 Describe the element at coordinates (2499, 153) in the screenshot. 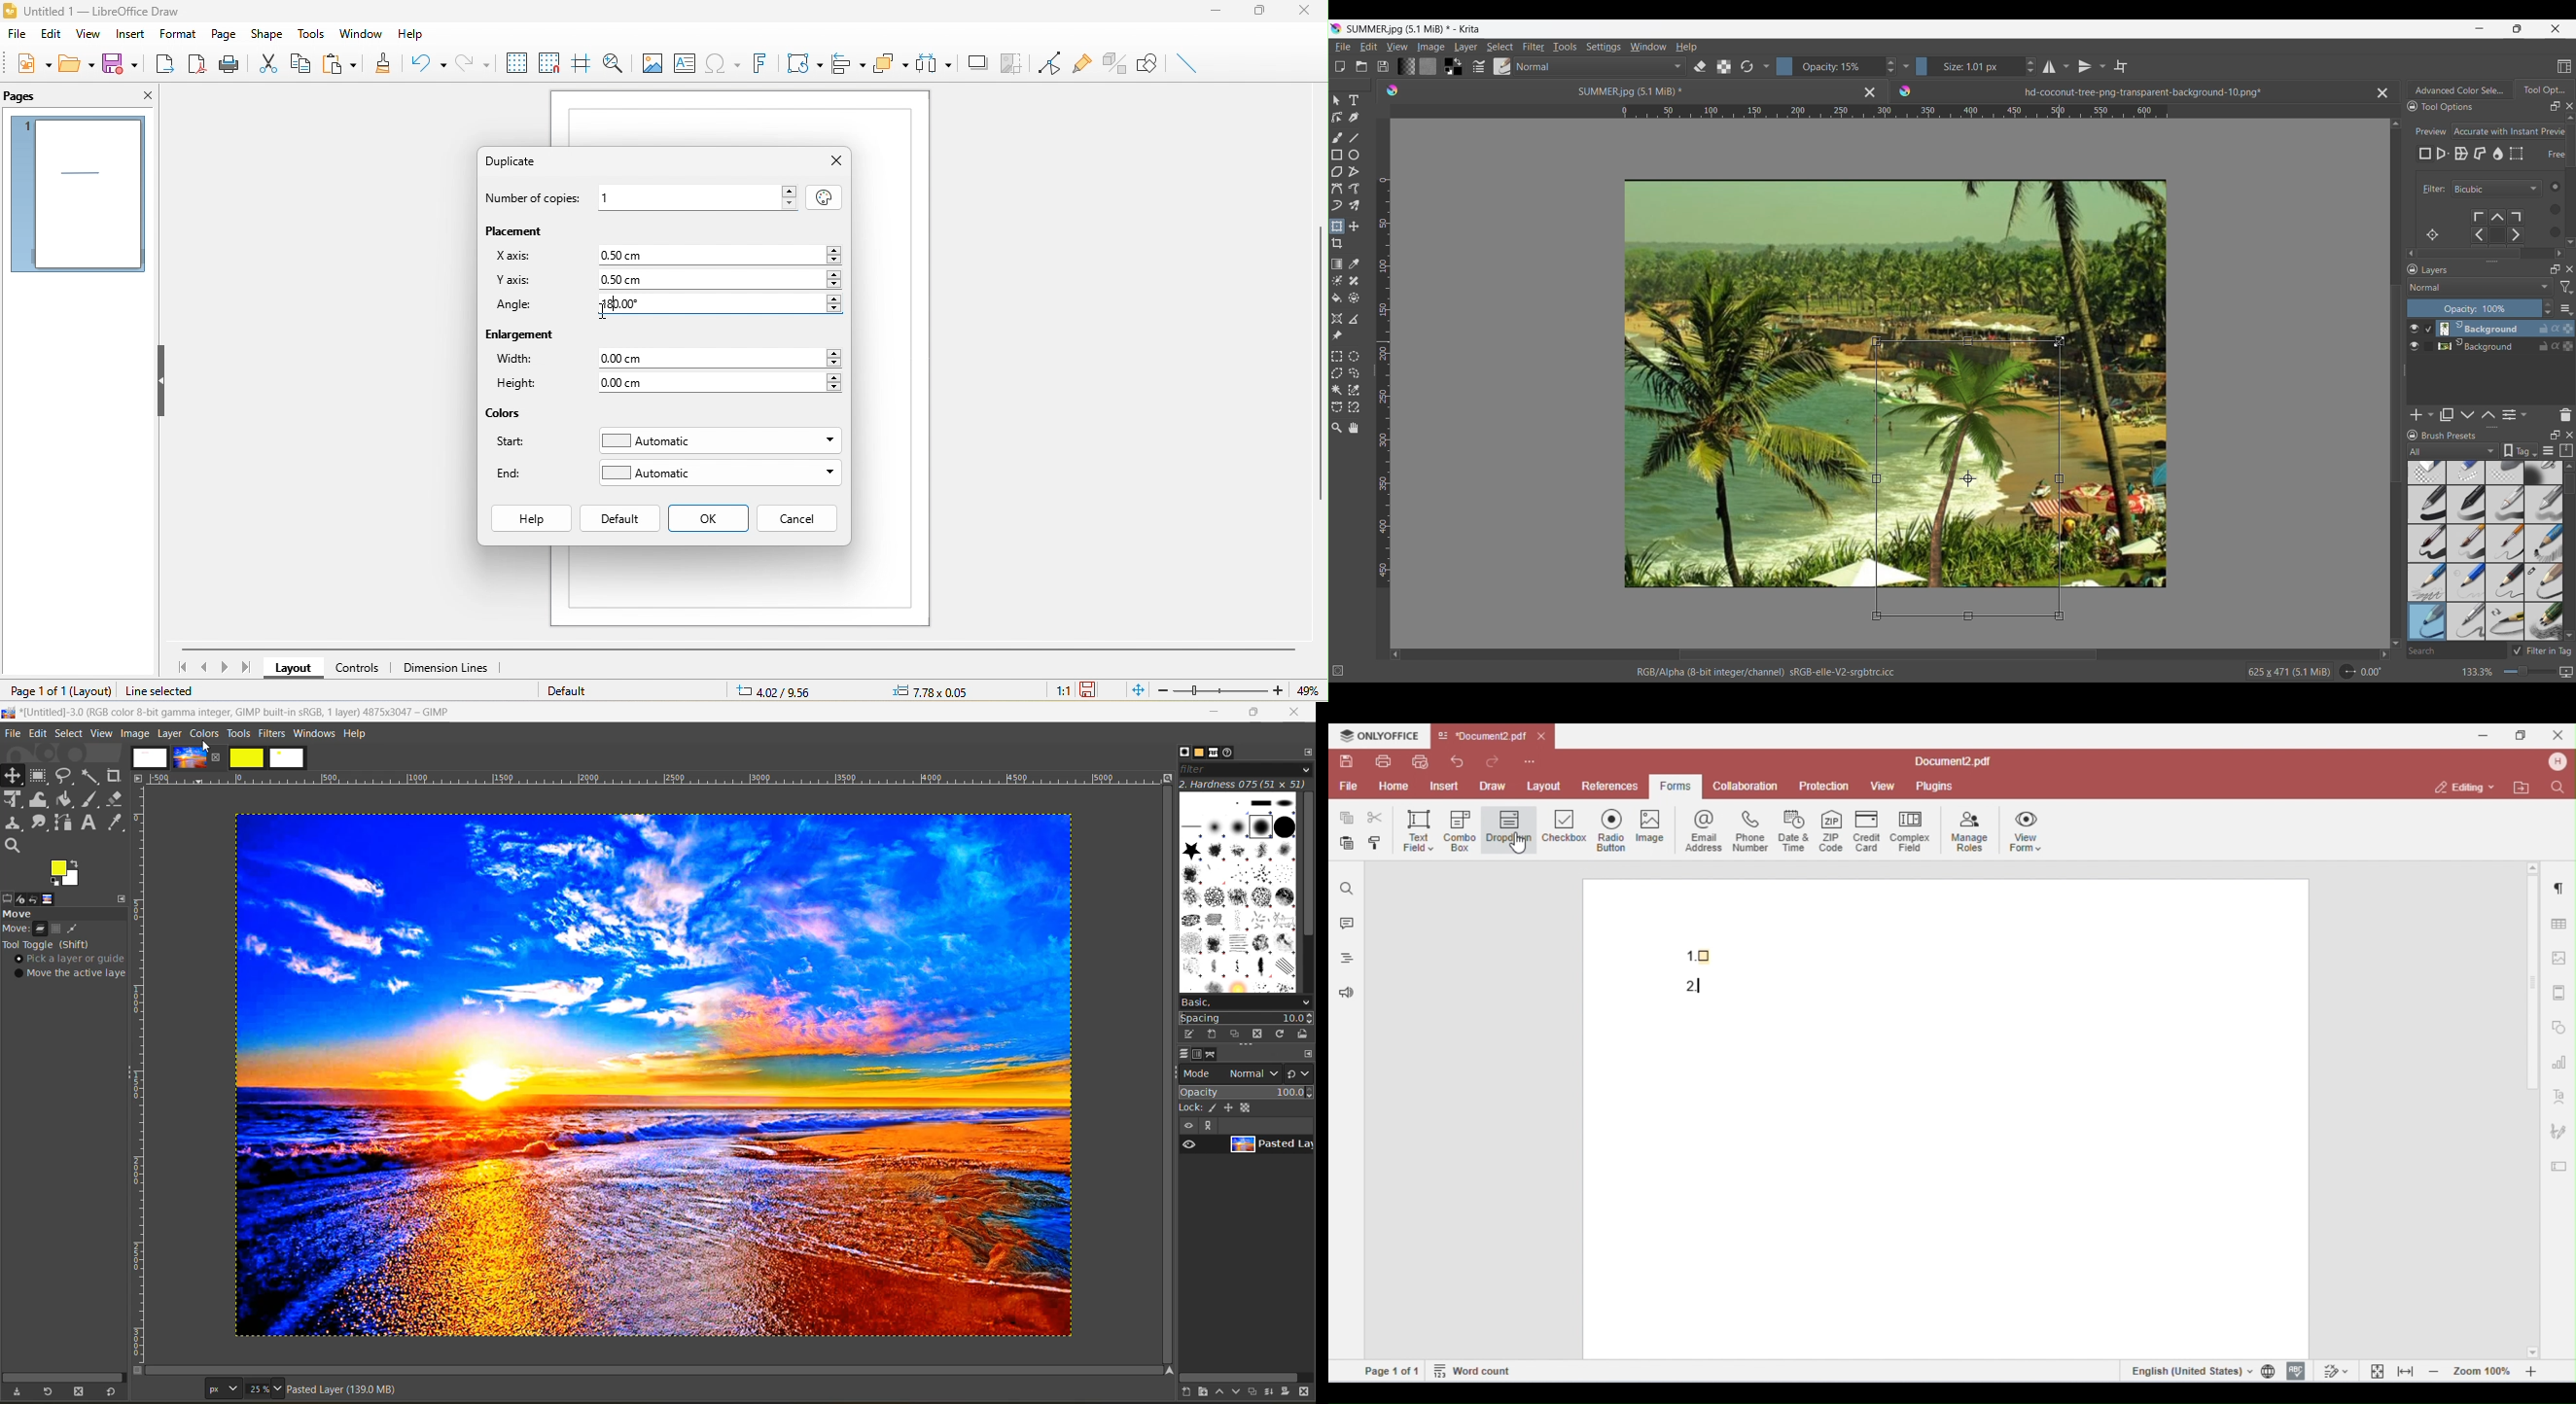

I see `Liquify` at that location.